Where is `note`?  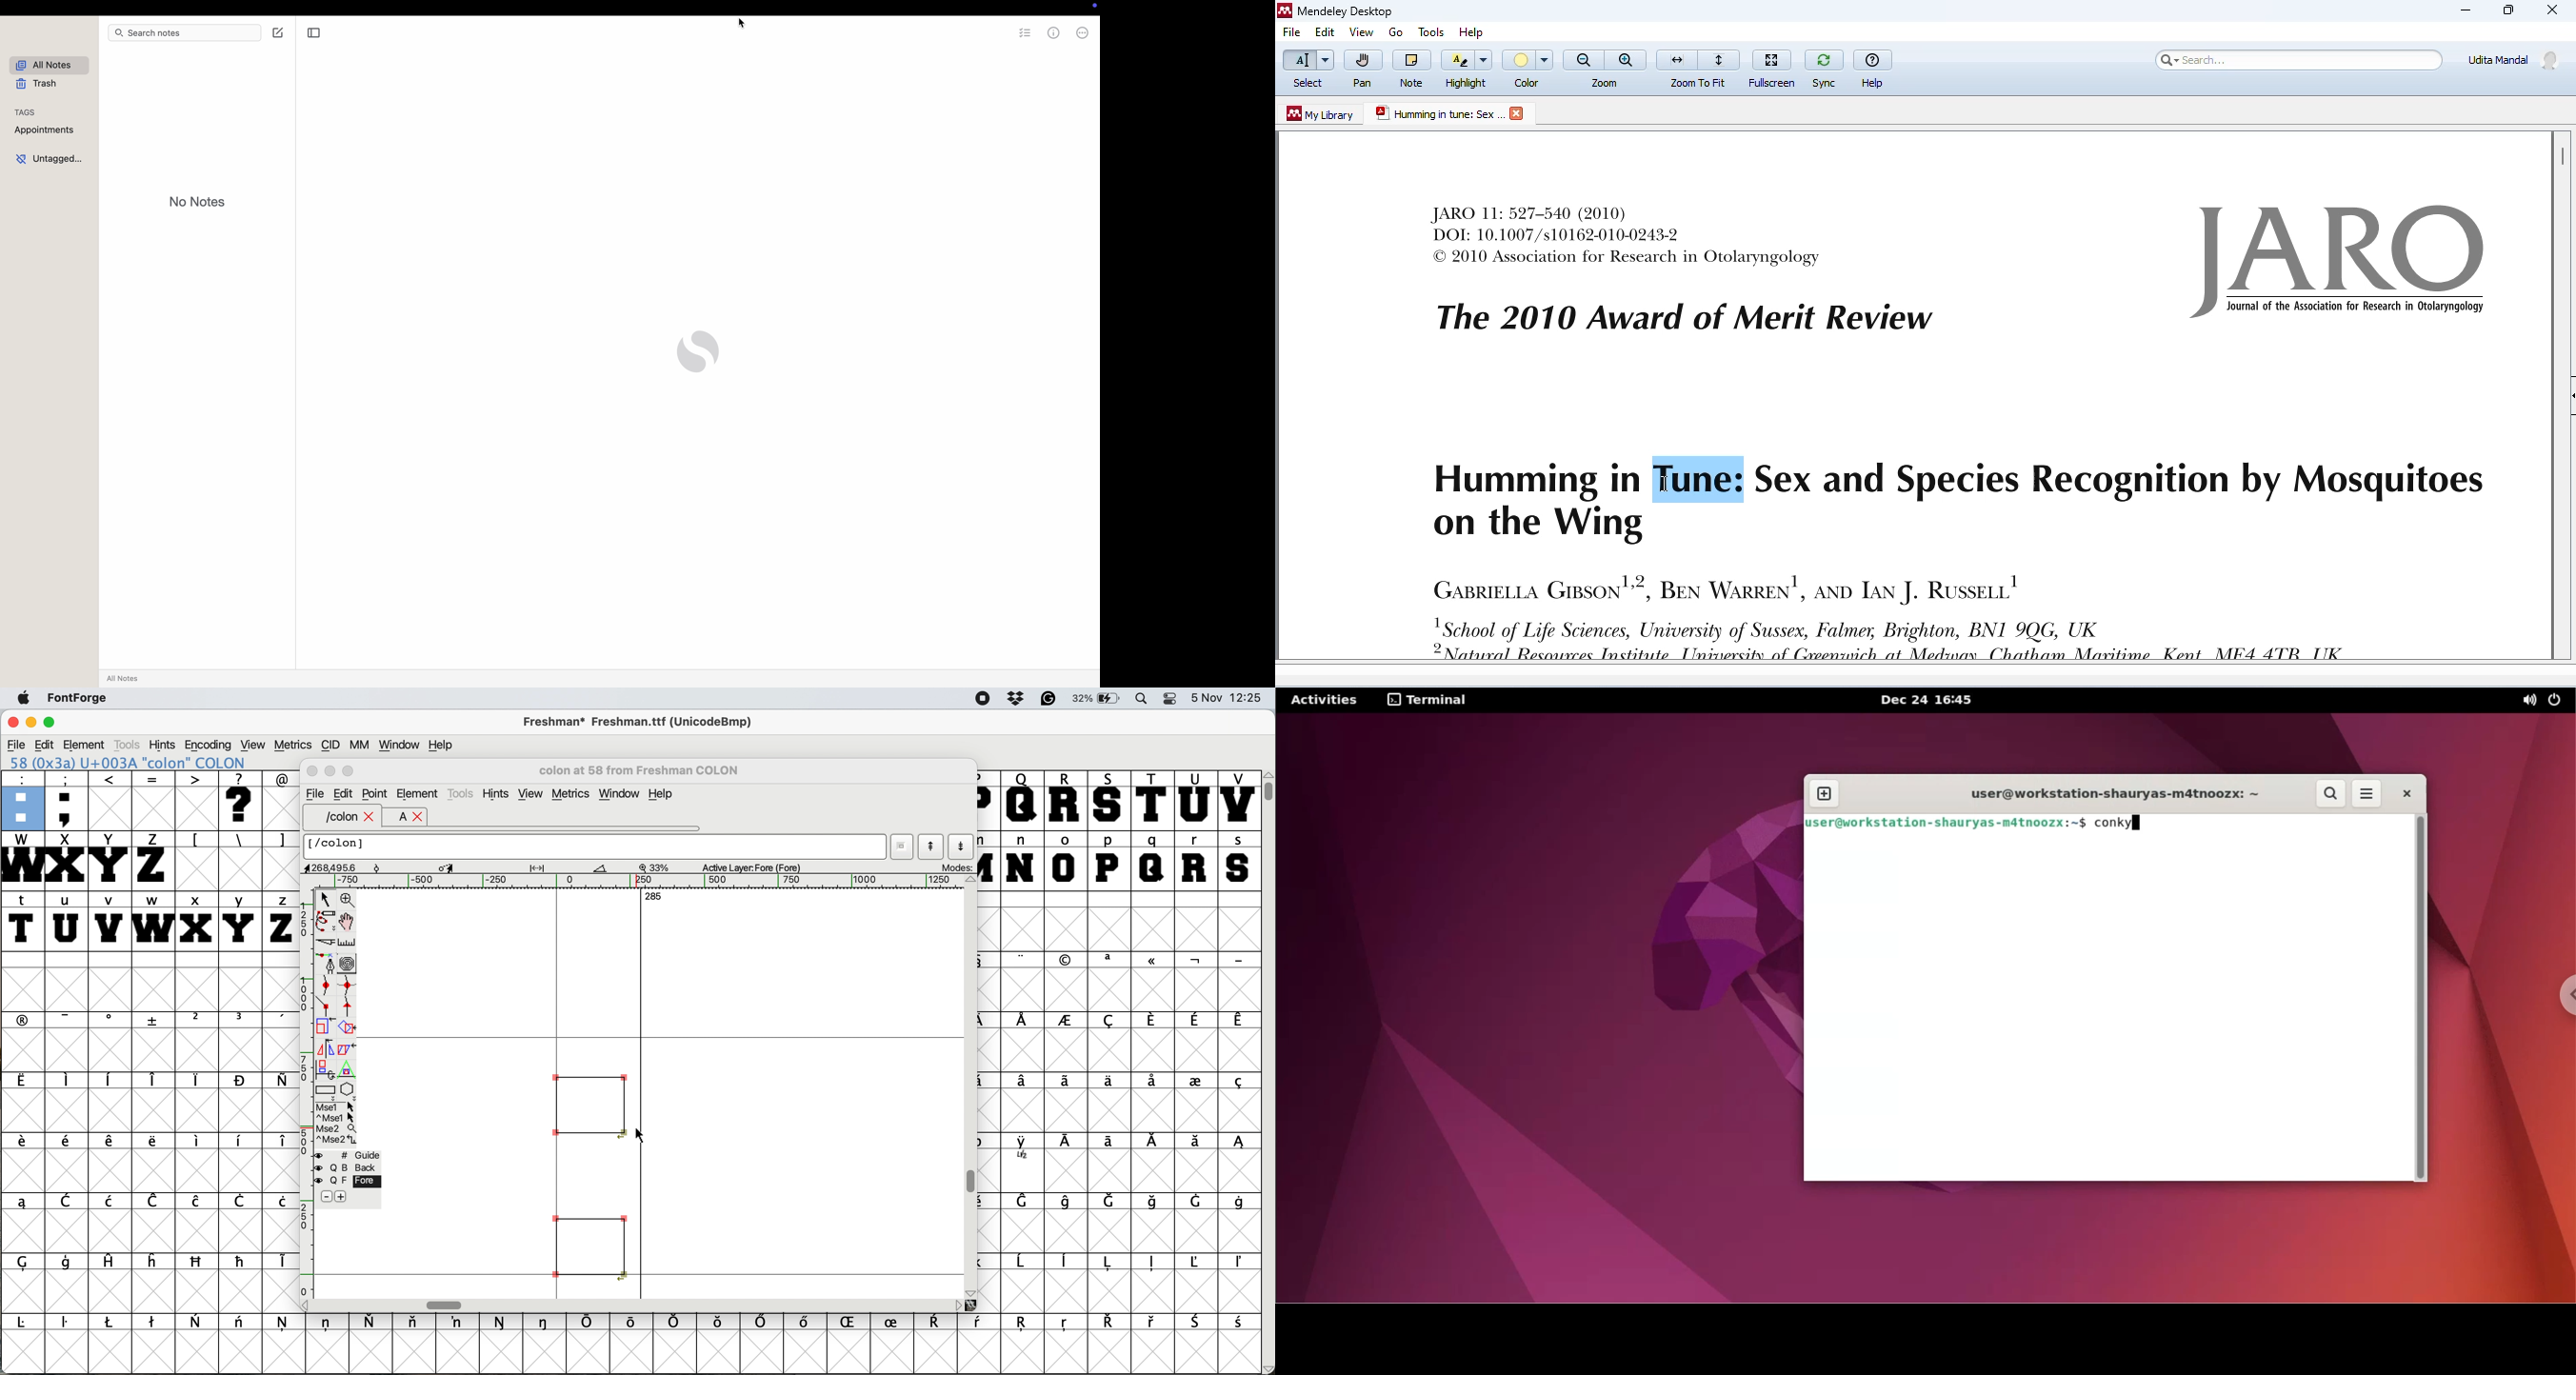 note is located at coordinates (1411, 68).